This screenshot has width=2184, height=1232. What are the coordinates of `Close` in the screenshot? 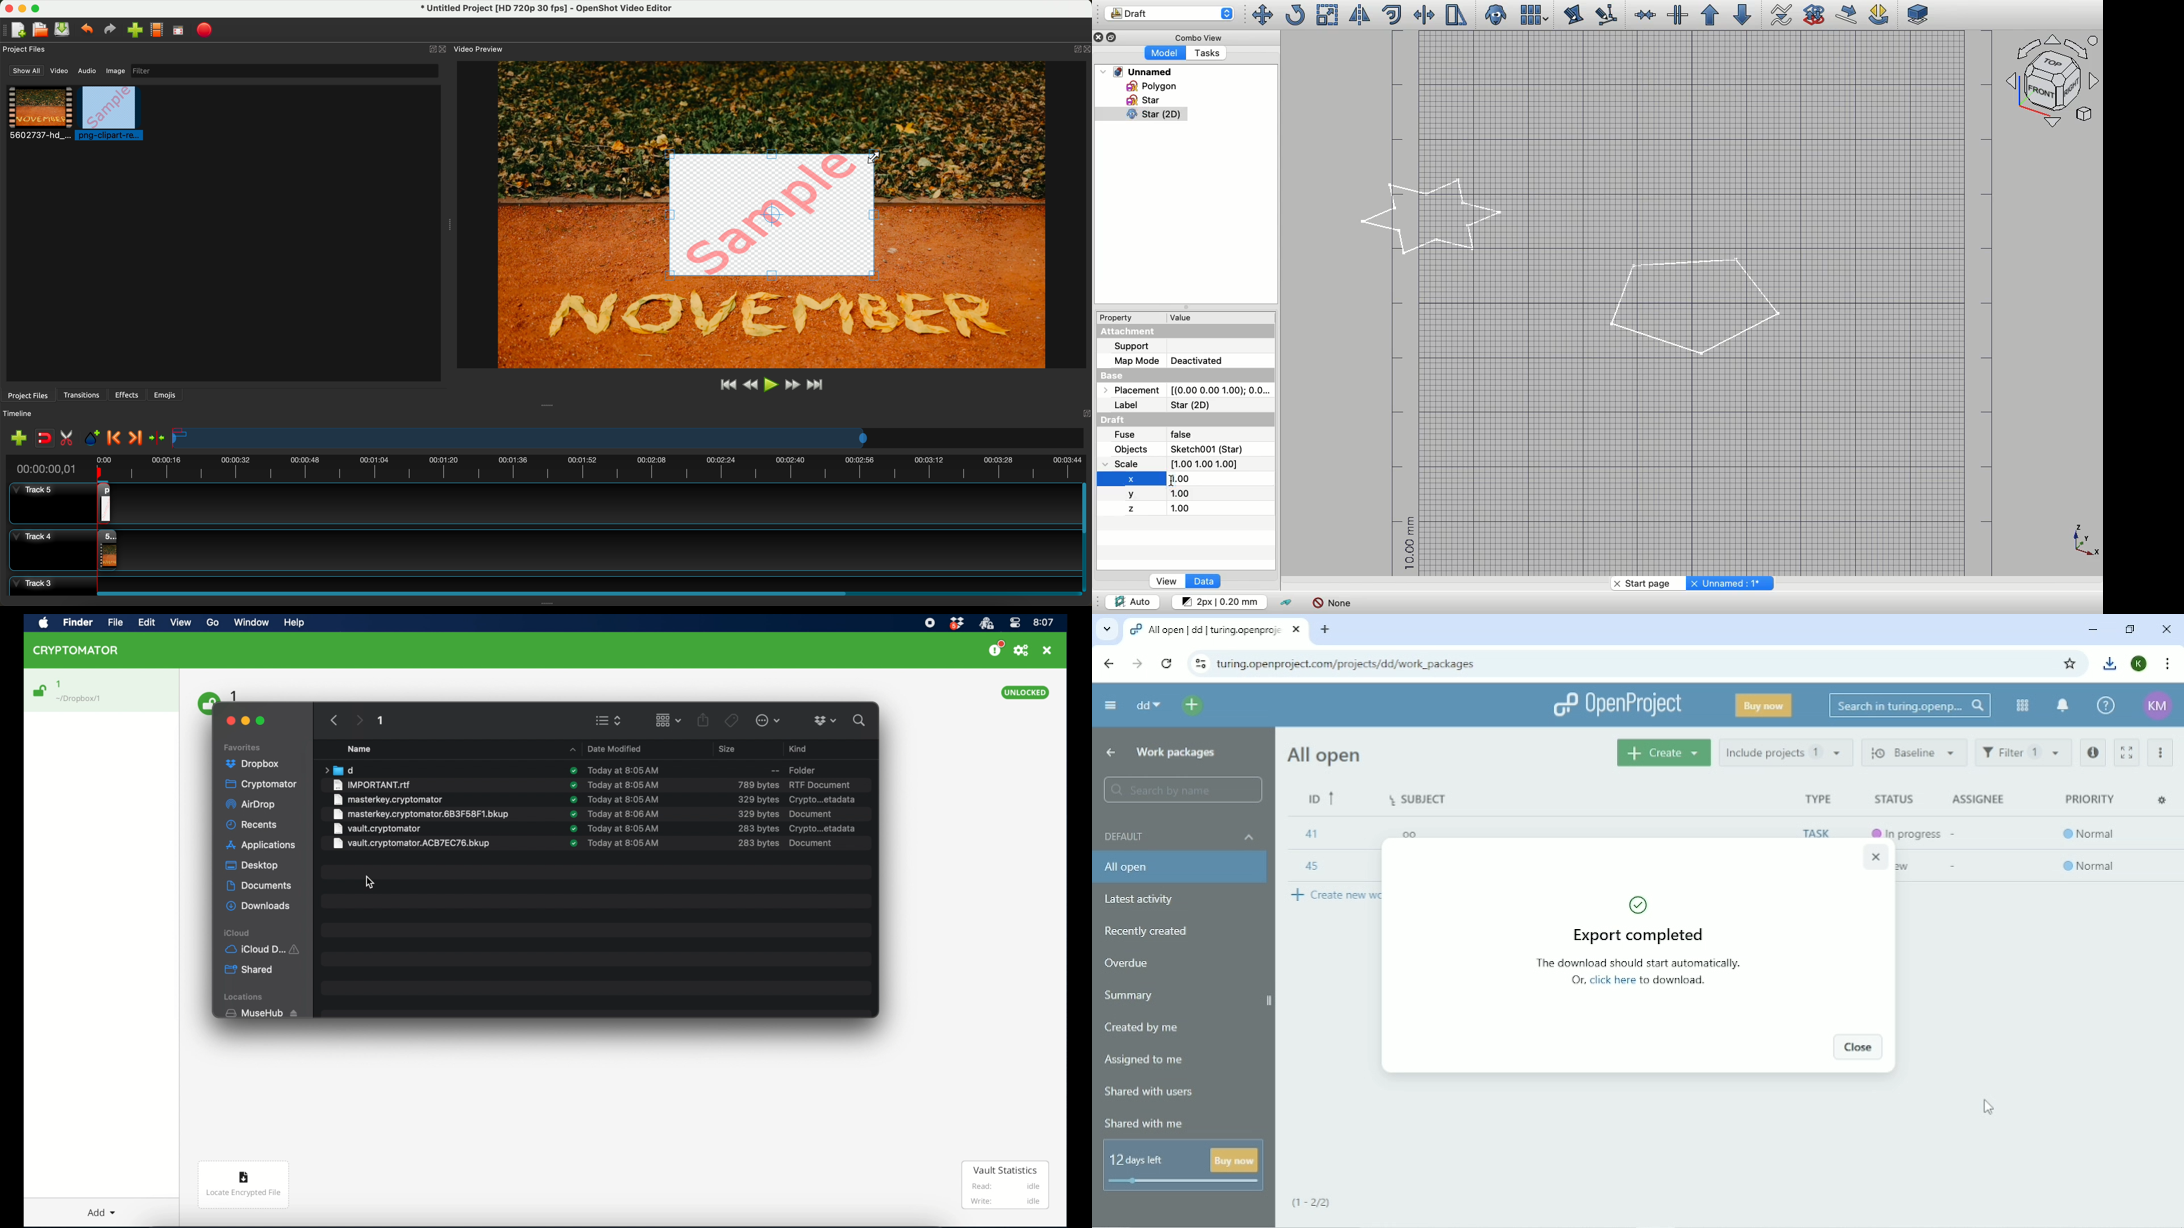 It's located at (1874, 858).